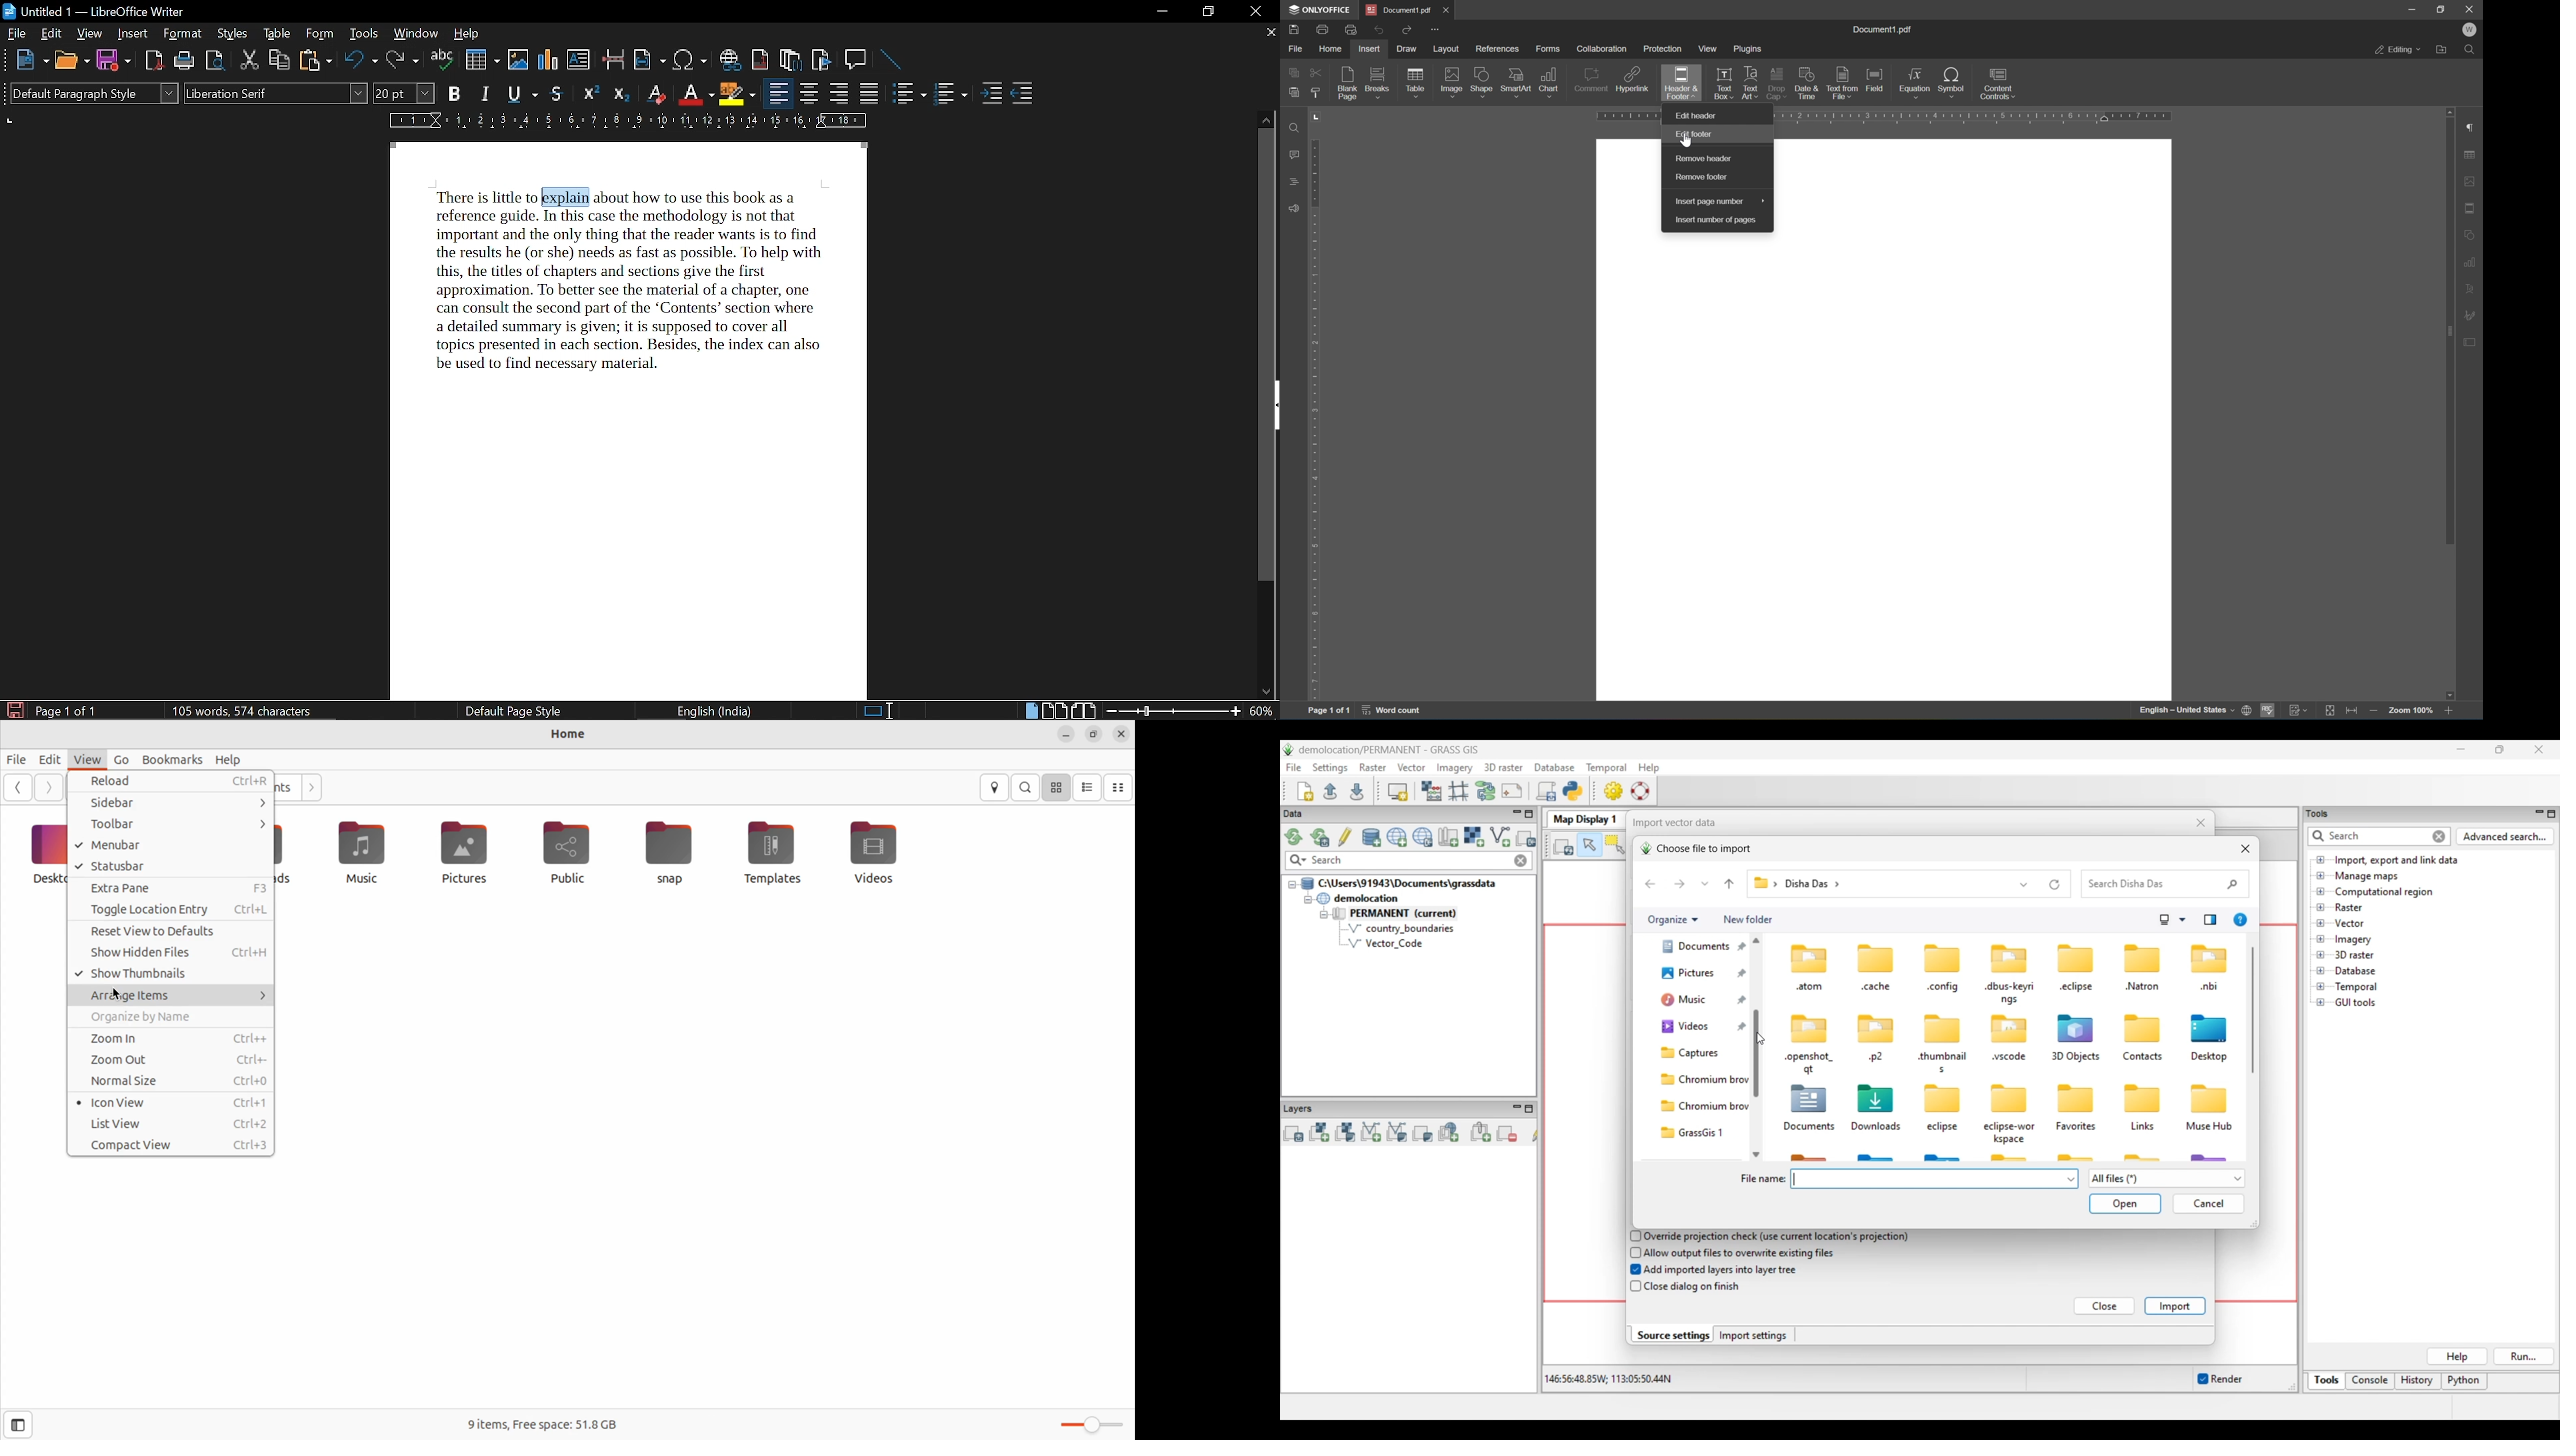 The width and height of the screenshot is (2576, 1456). I want to click on new, so click(30, 60).